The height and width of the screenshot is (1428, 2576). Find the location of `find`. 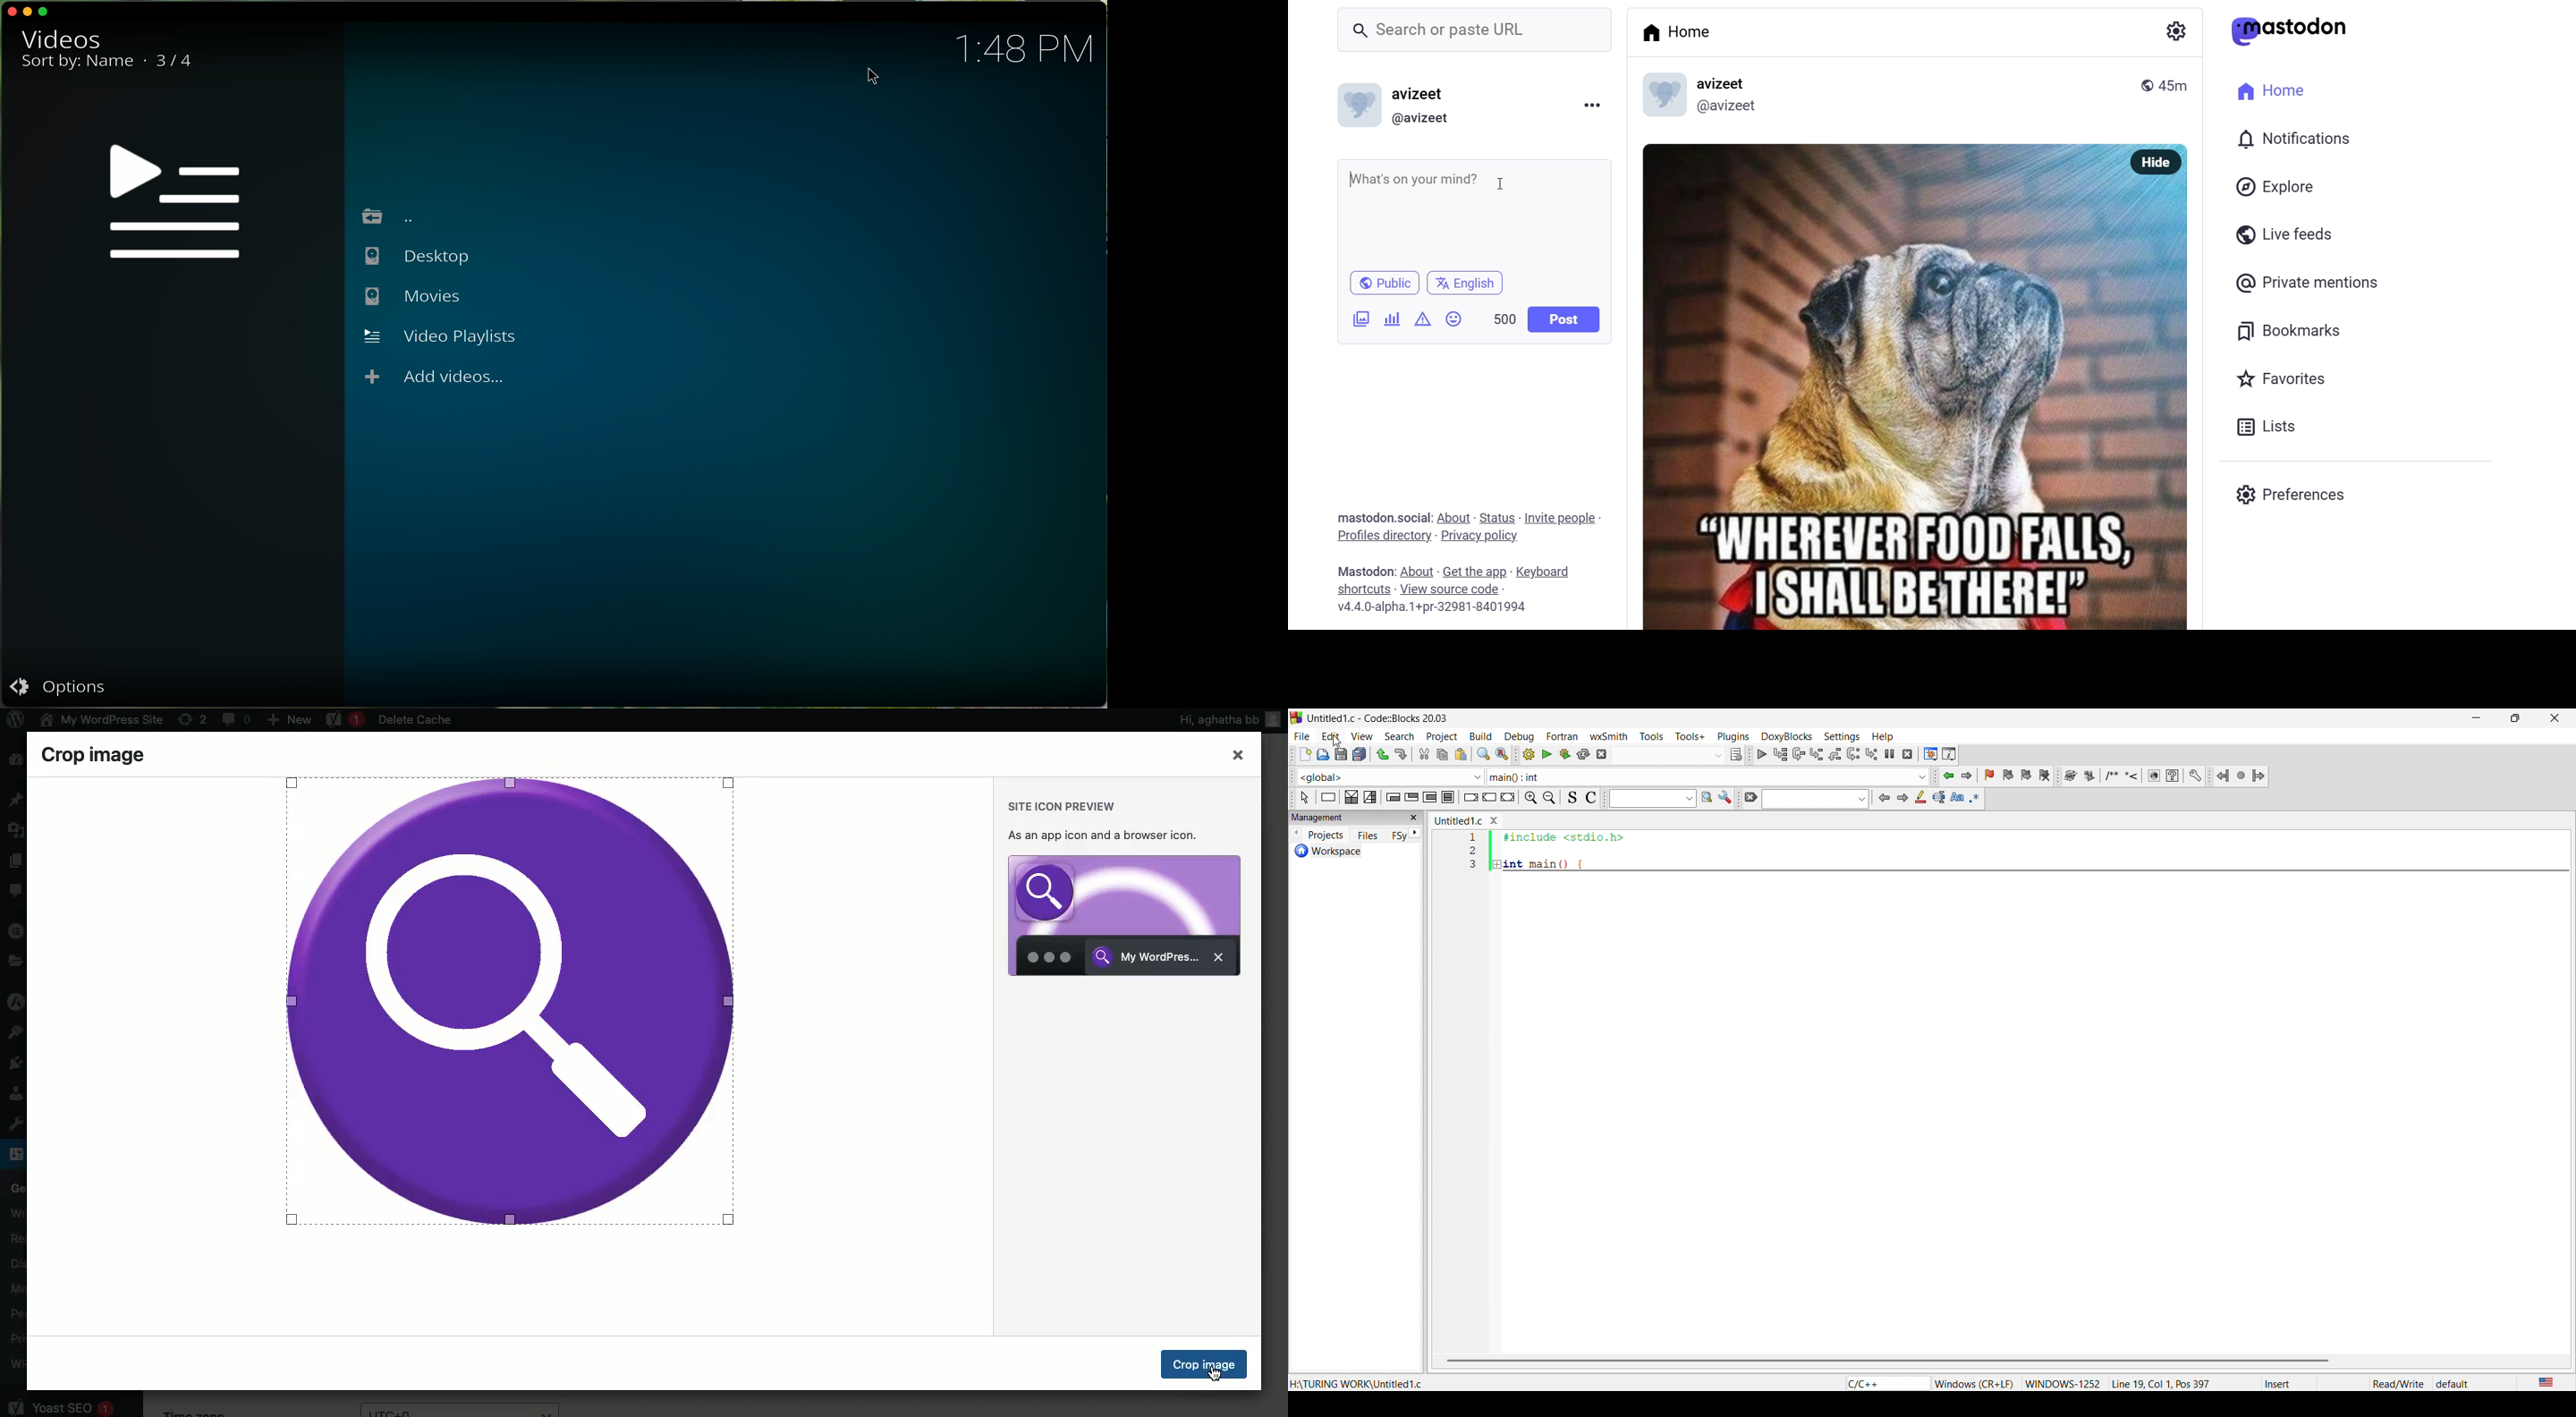

find is located at coordinates (1483, 755).